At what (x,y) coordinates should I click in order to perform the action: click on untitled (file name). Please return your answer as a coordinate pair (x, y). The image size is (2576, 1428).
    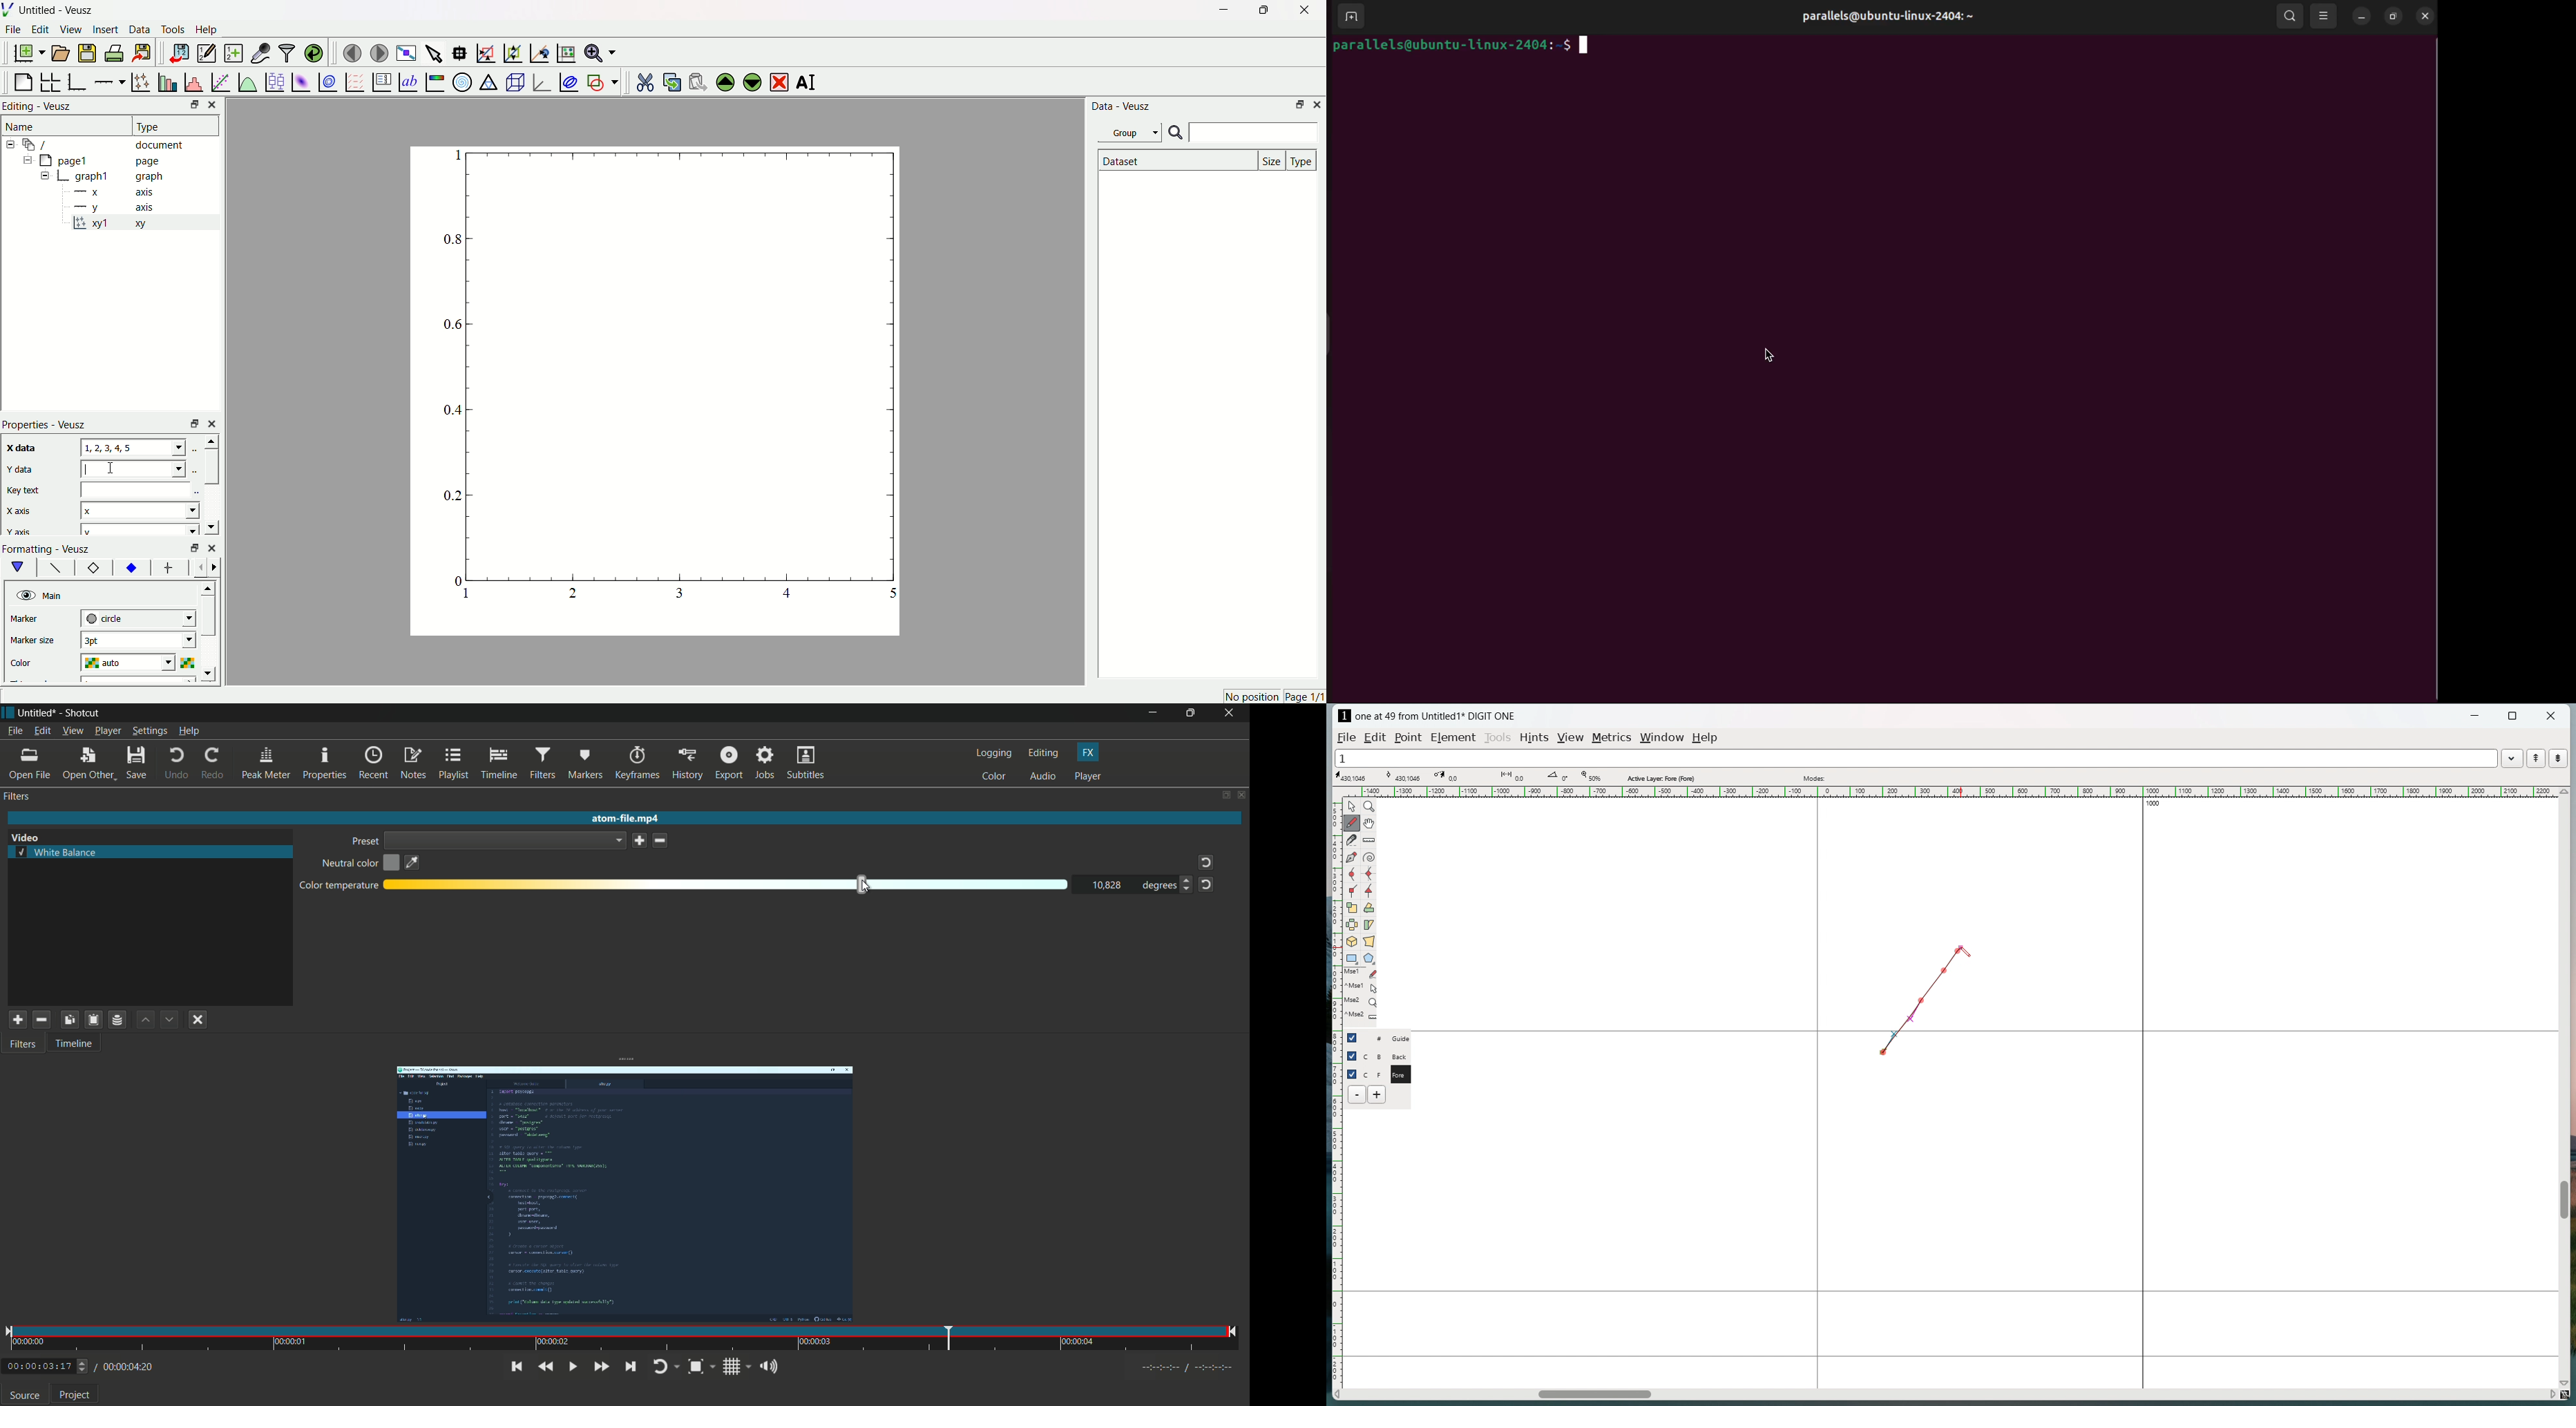
    Looking at the image, I should click on (37, 713).